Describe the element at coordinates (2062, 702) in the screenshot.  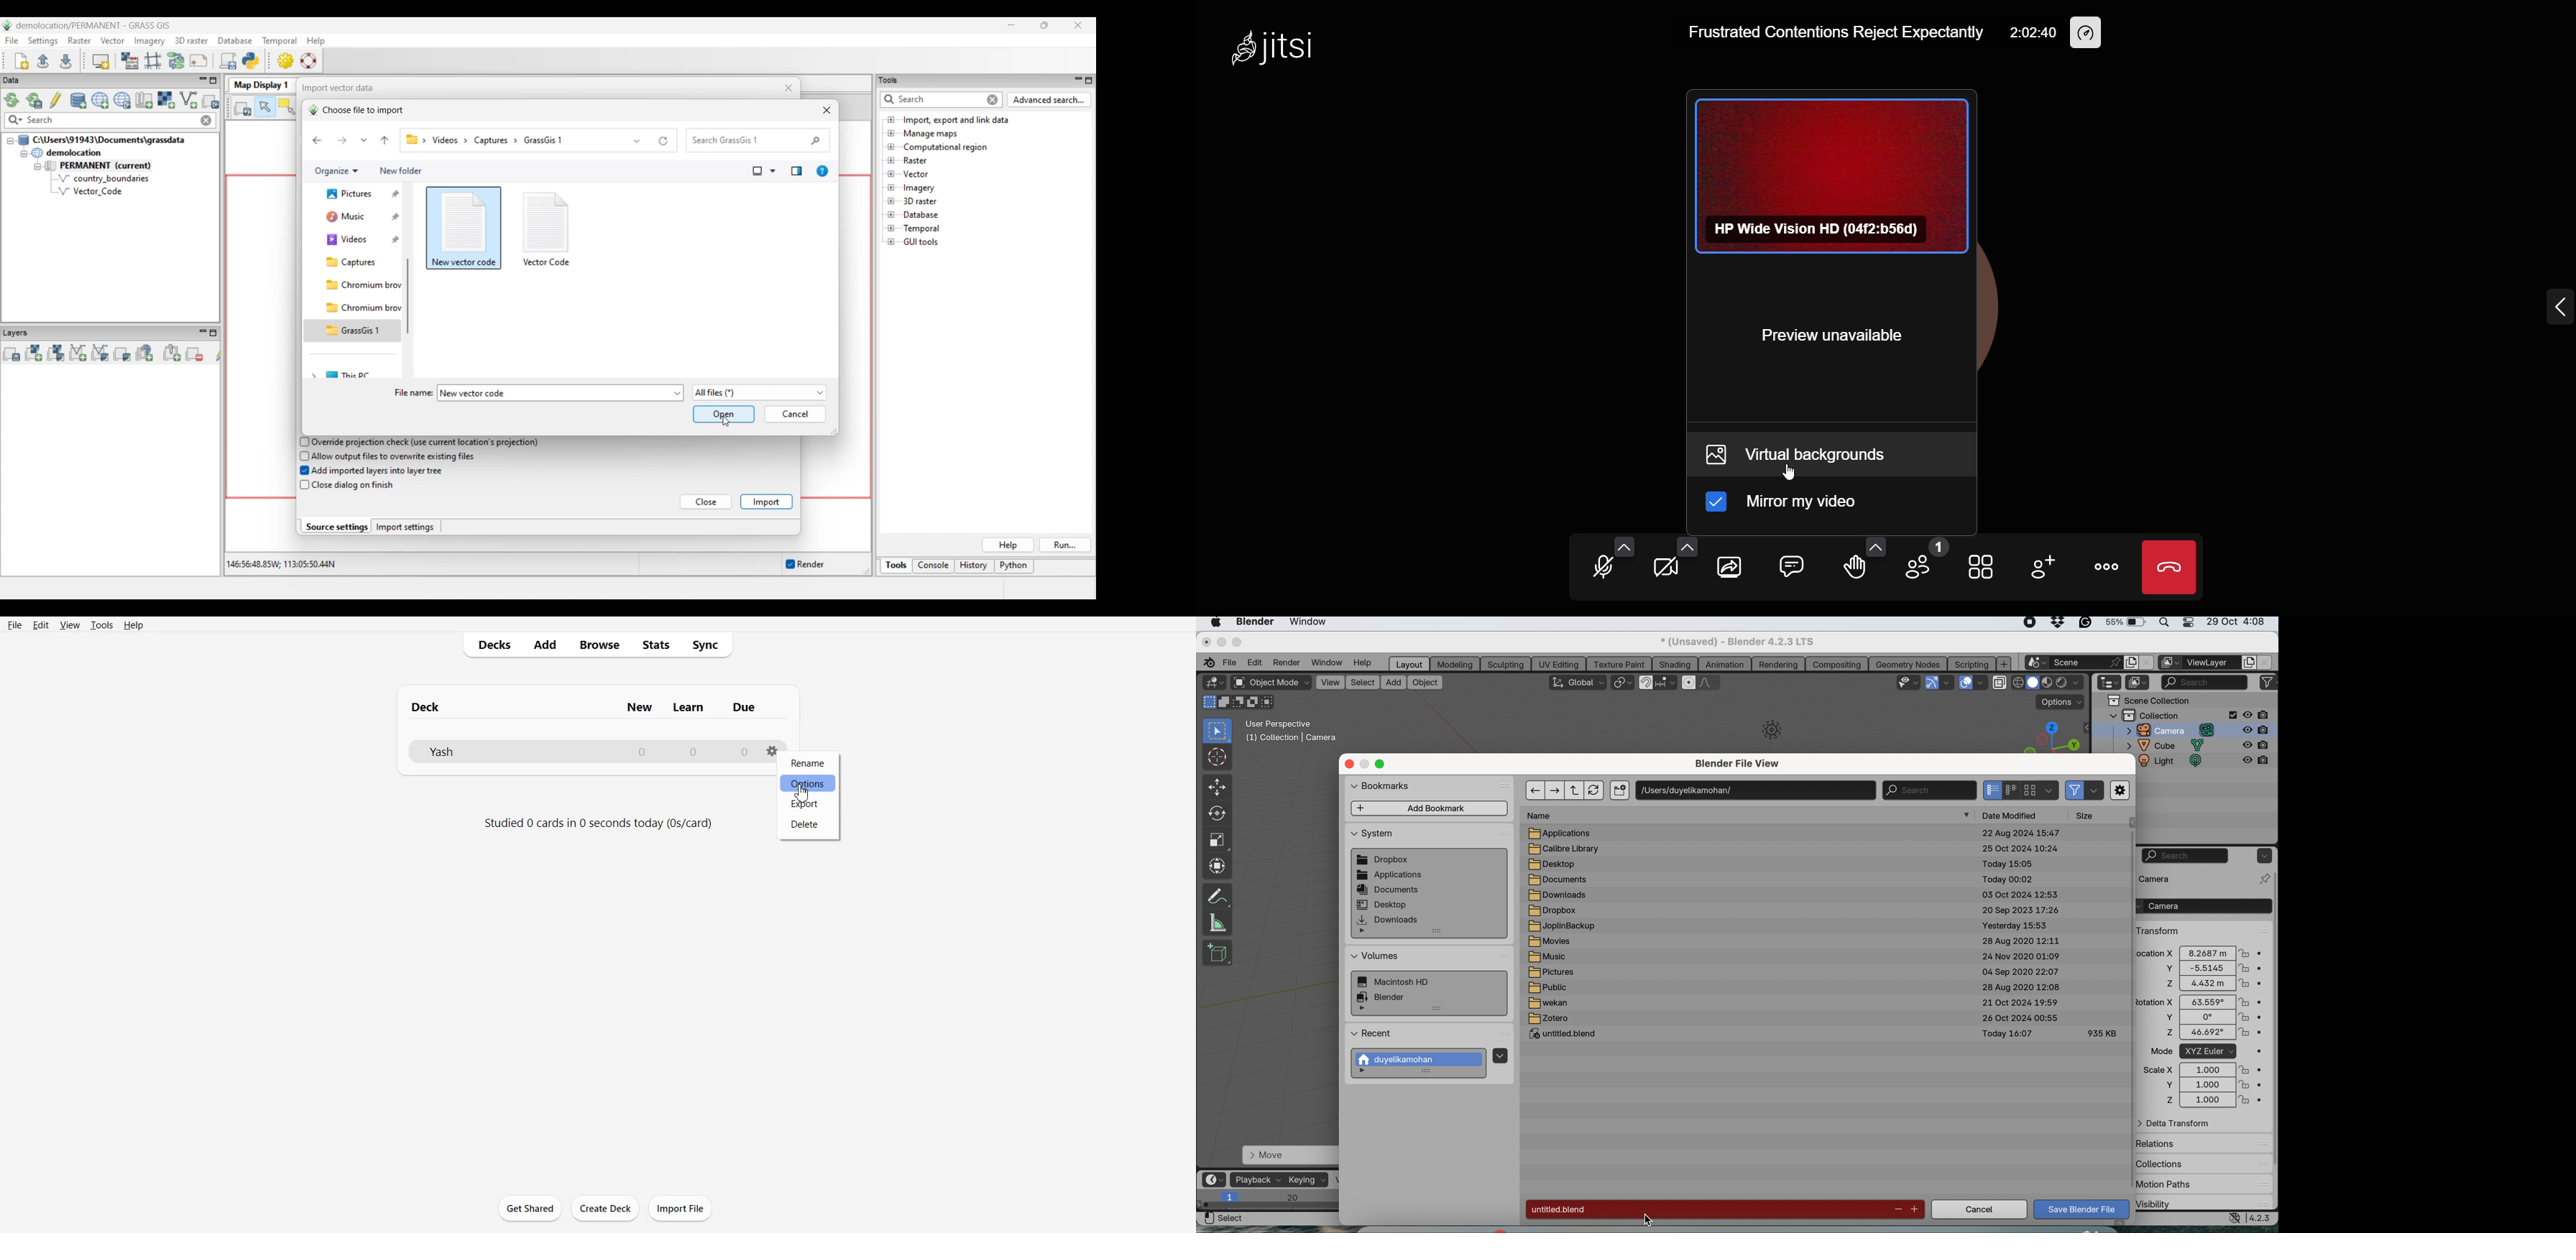
I see `options` at that location.